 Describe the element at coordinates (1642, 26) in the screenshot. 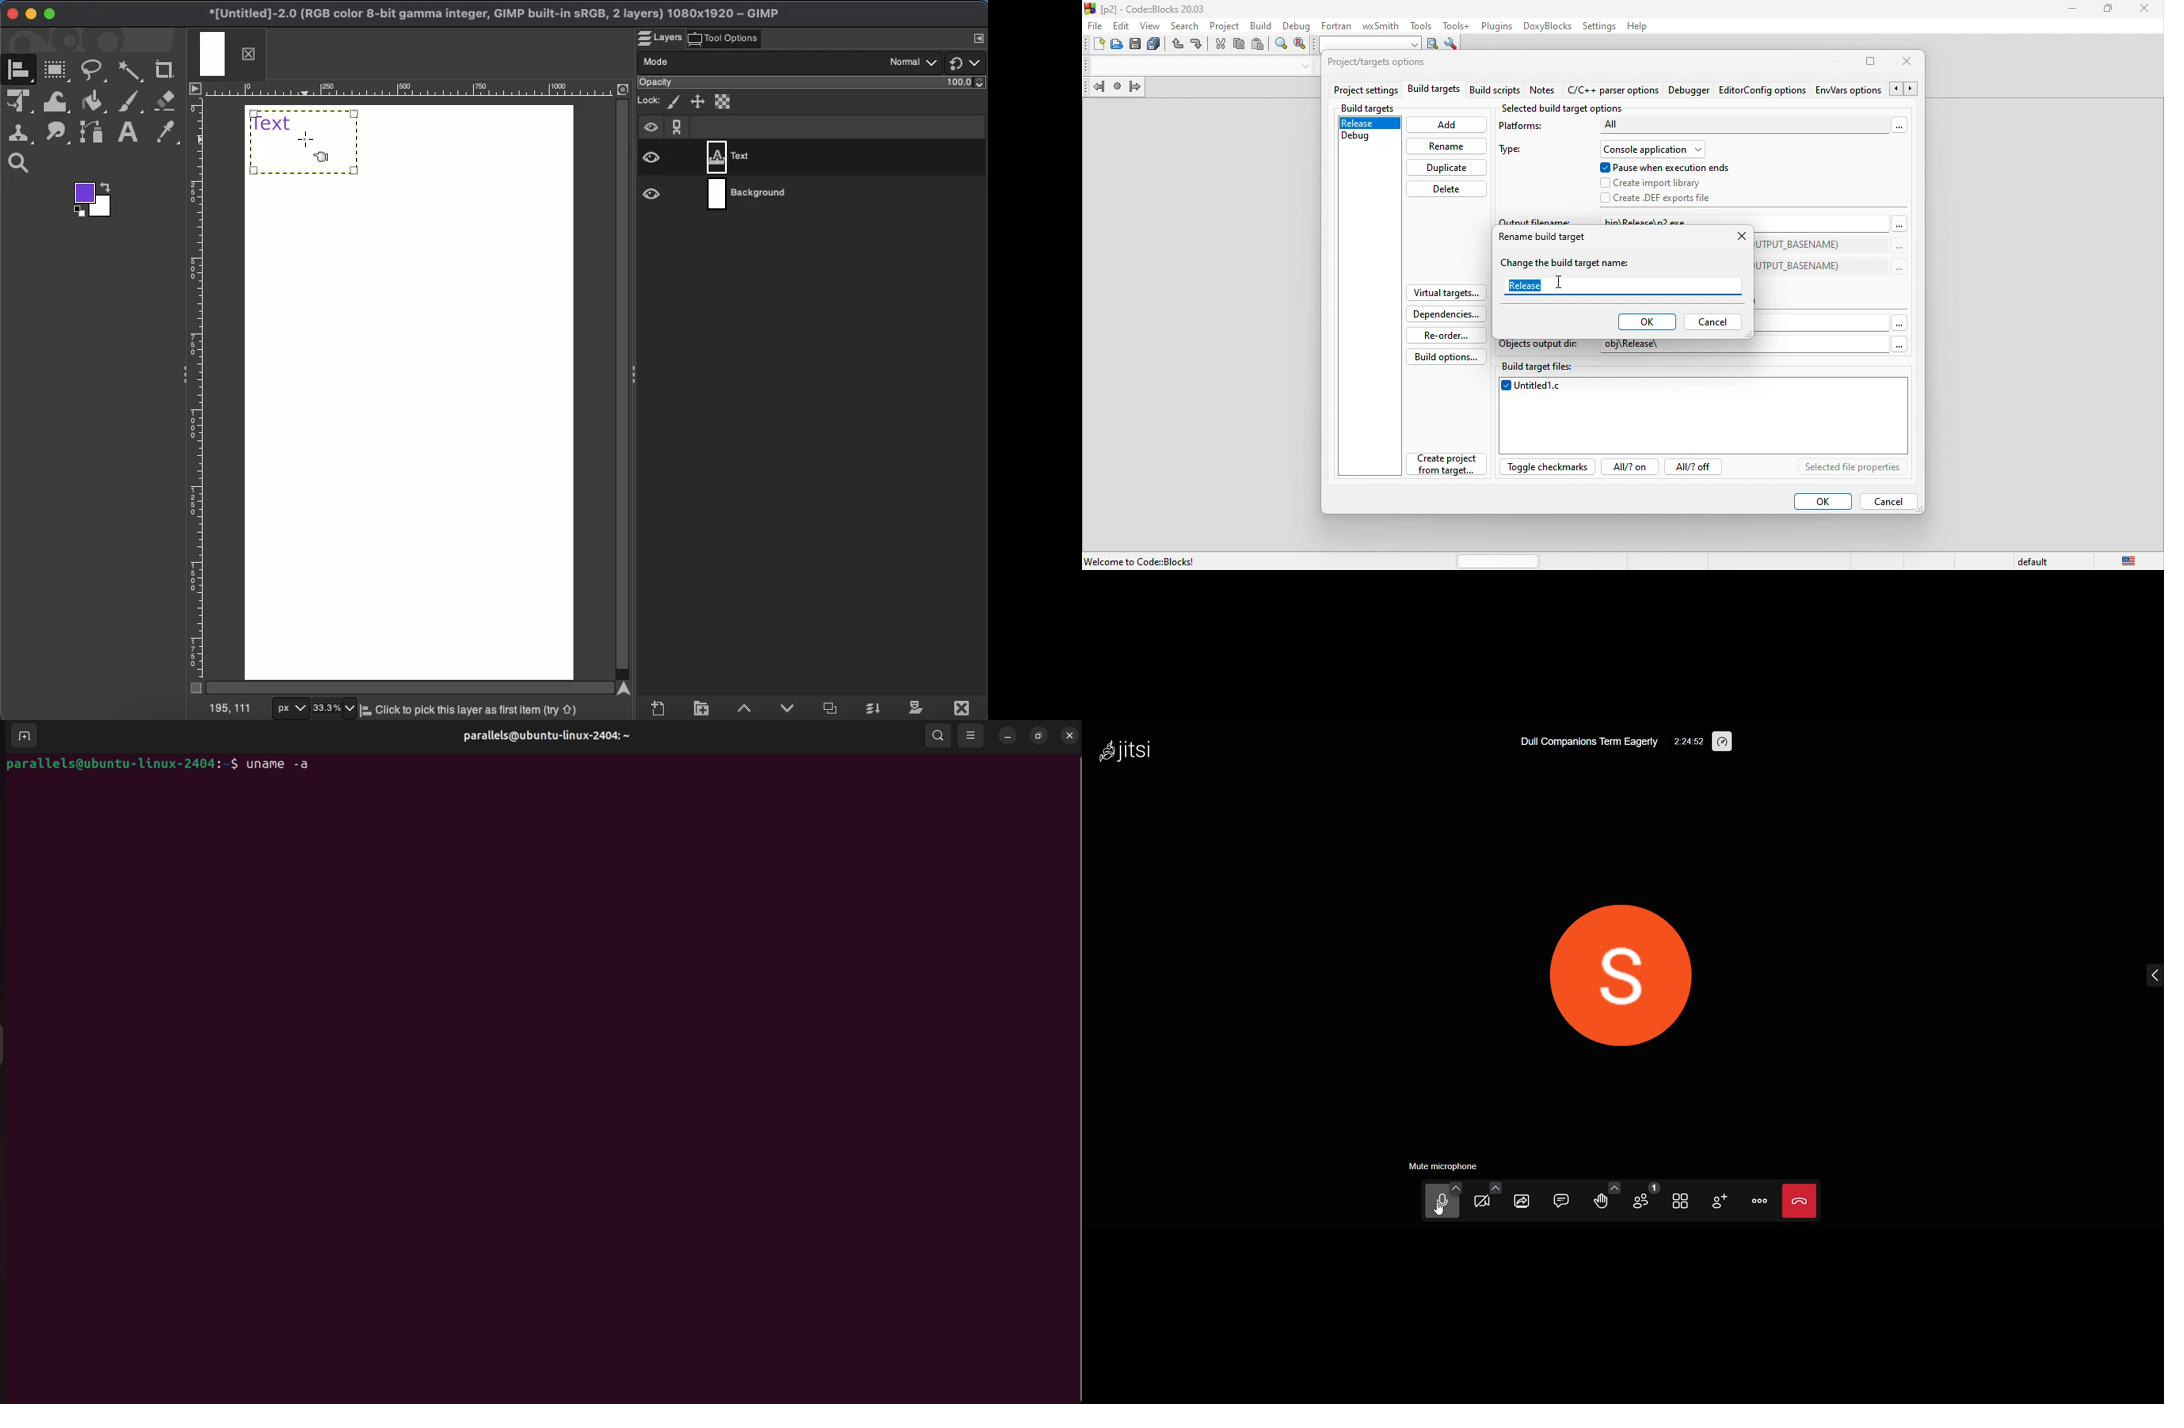

I see `help` at that location.